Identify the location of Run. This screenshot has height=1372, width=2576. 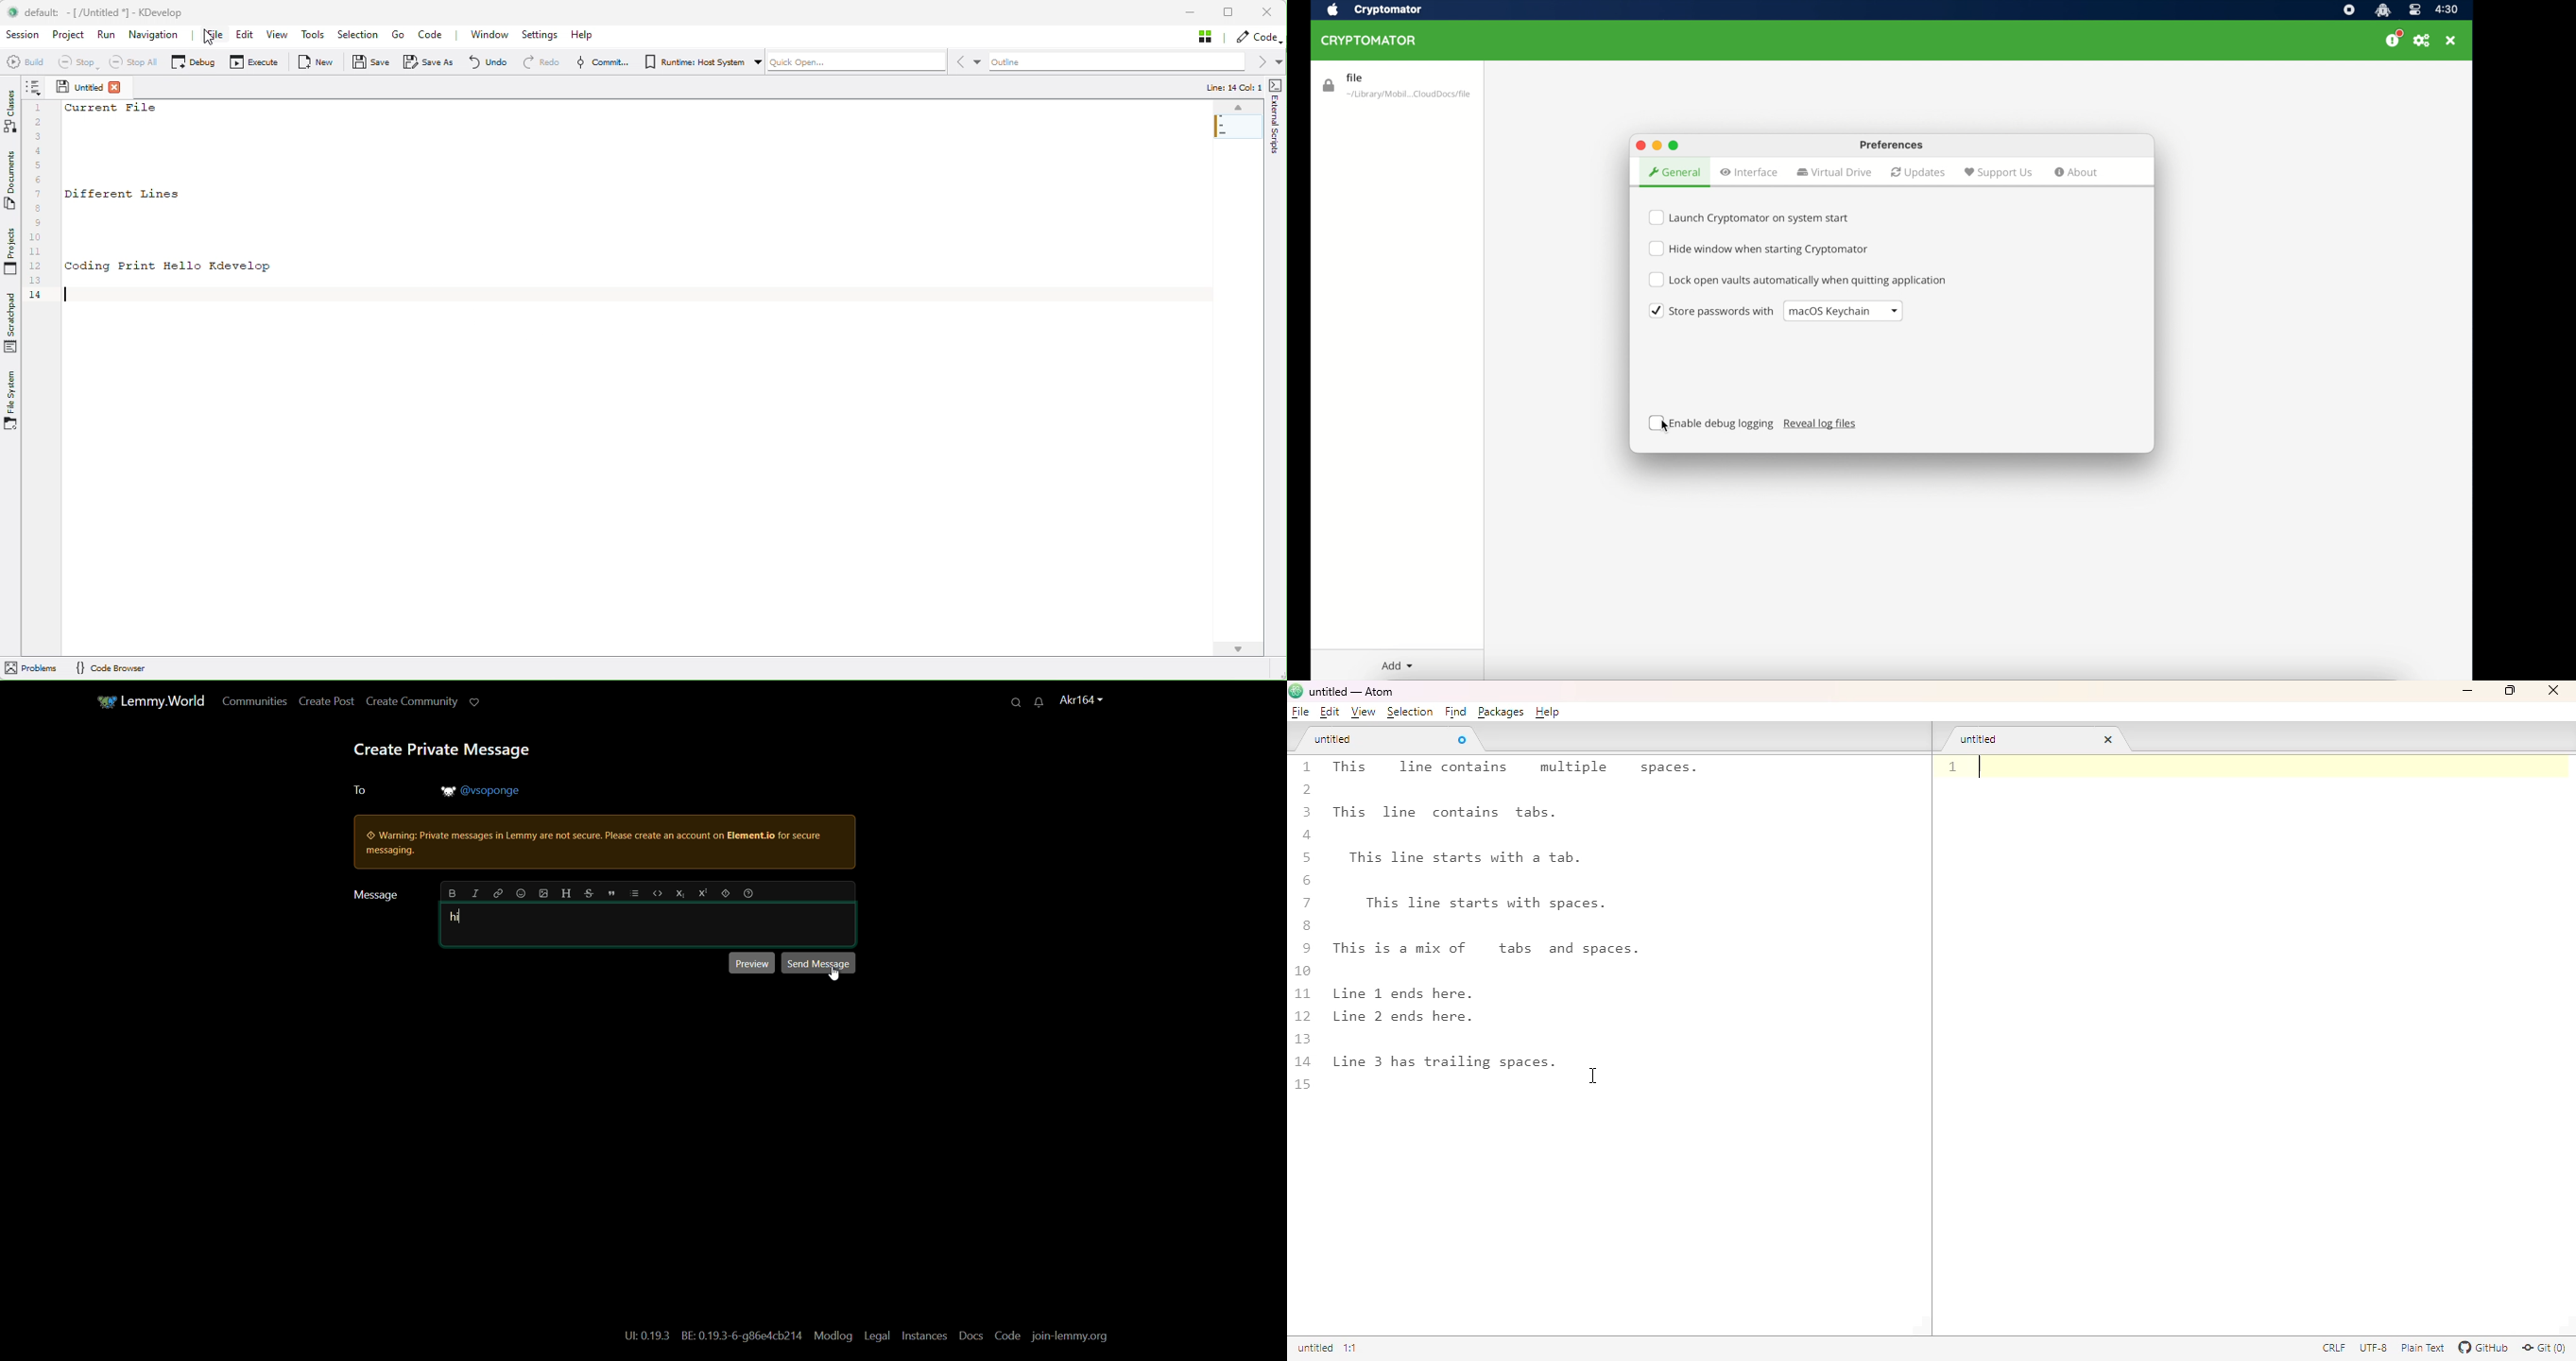
(107, 34).